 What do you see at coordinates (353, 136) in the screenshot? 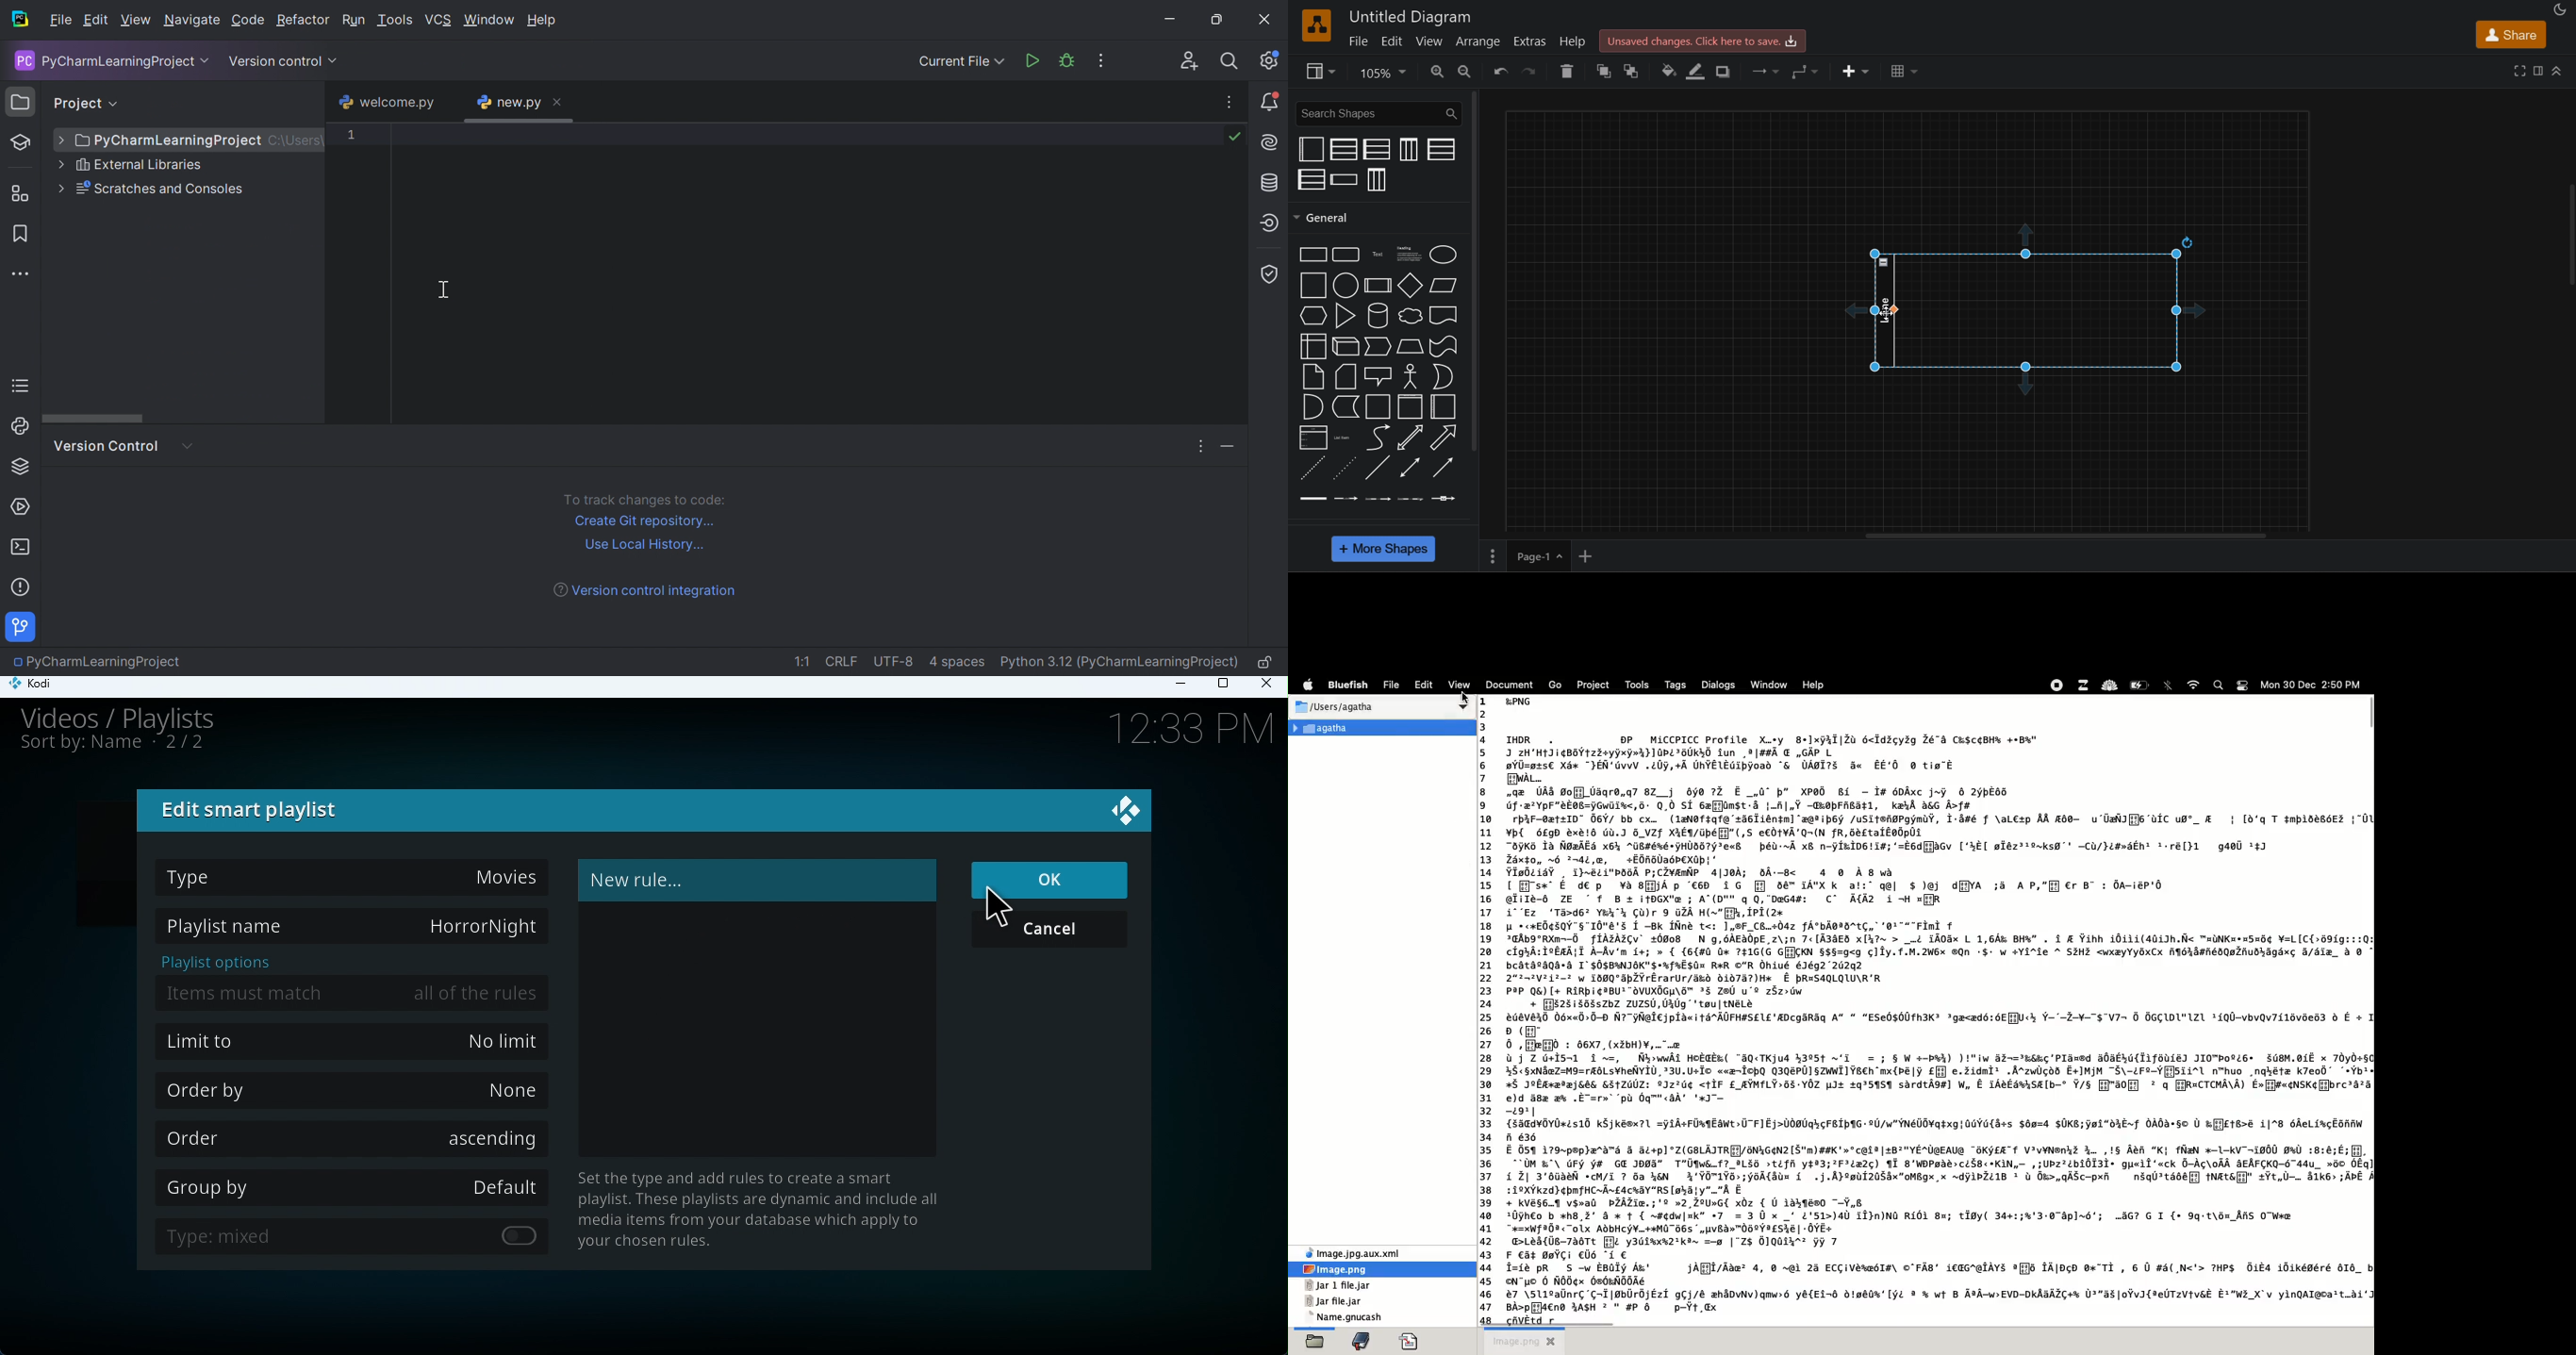
I see `1` at bounding box center [353, 136].